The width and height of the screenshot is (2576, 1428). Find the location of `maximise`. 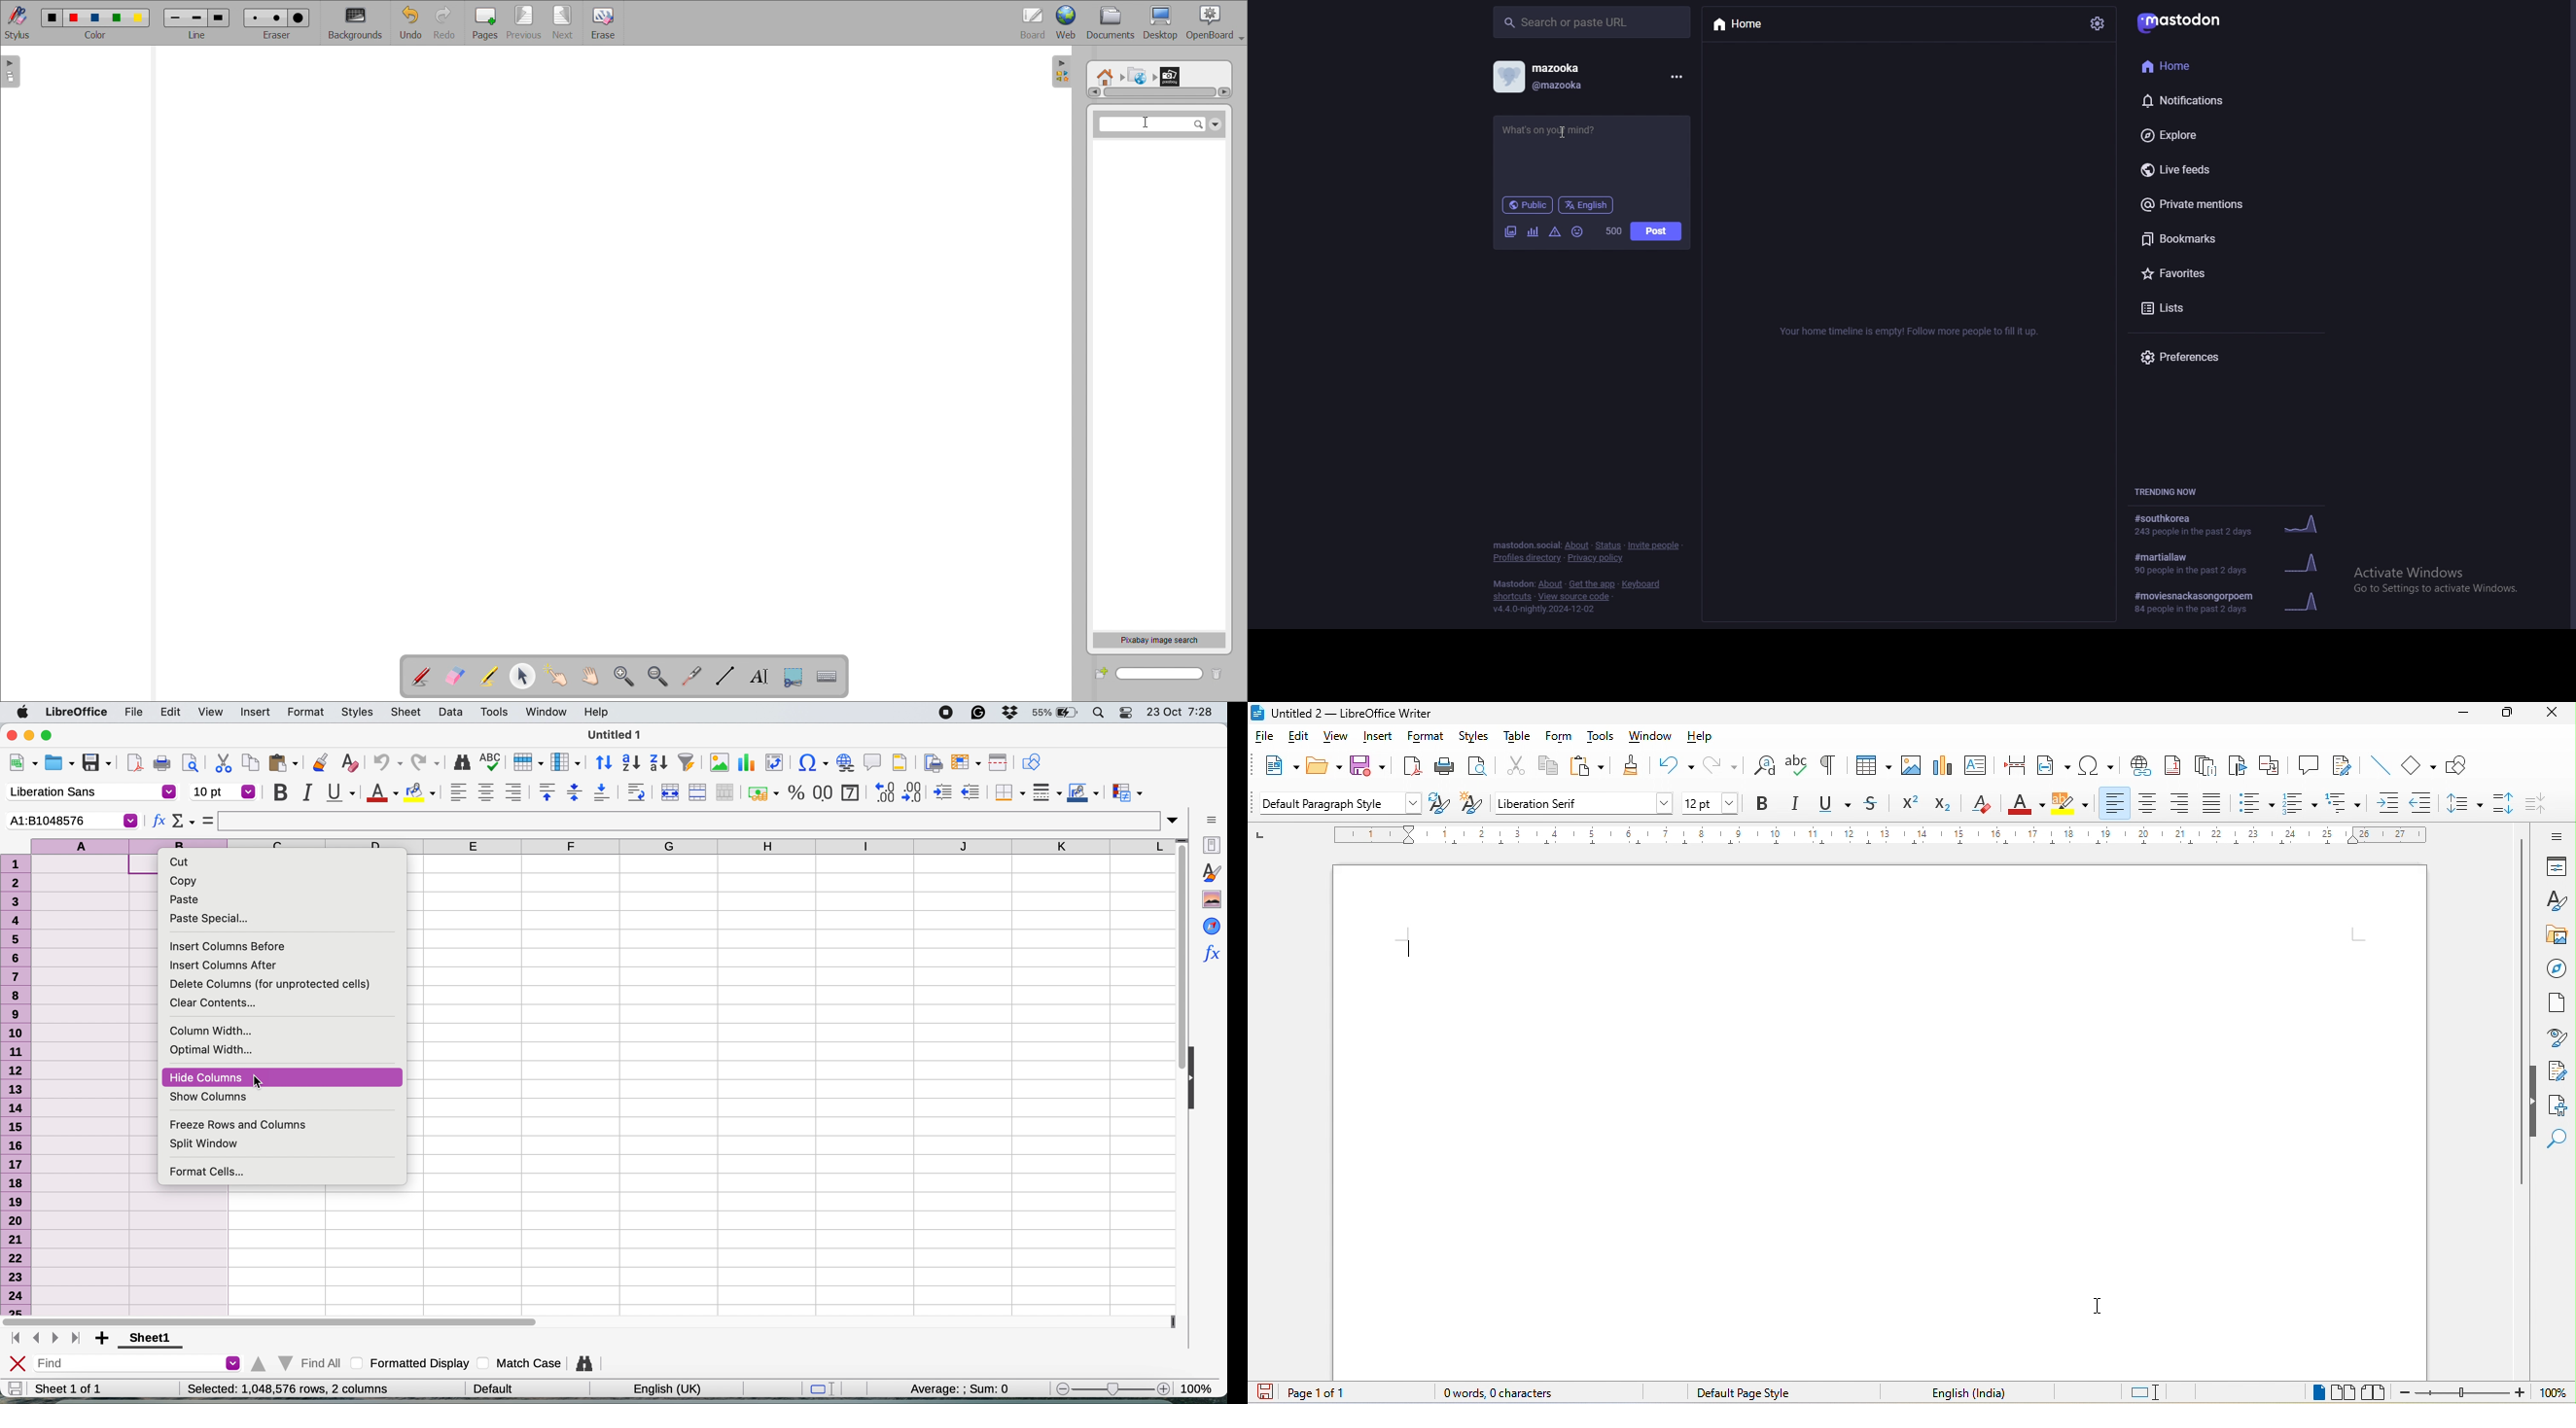

maximise is located at coordinates (51, 736).